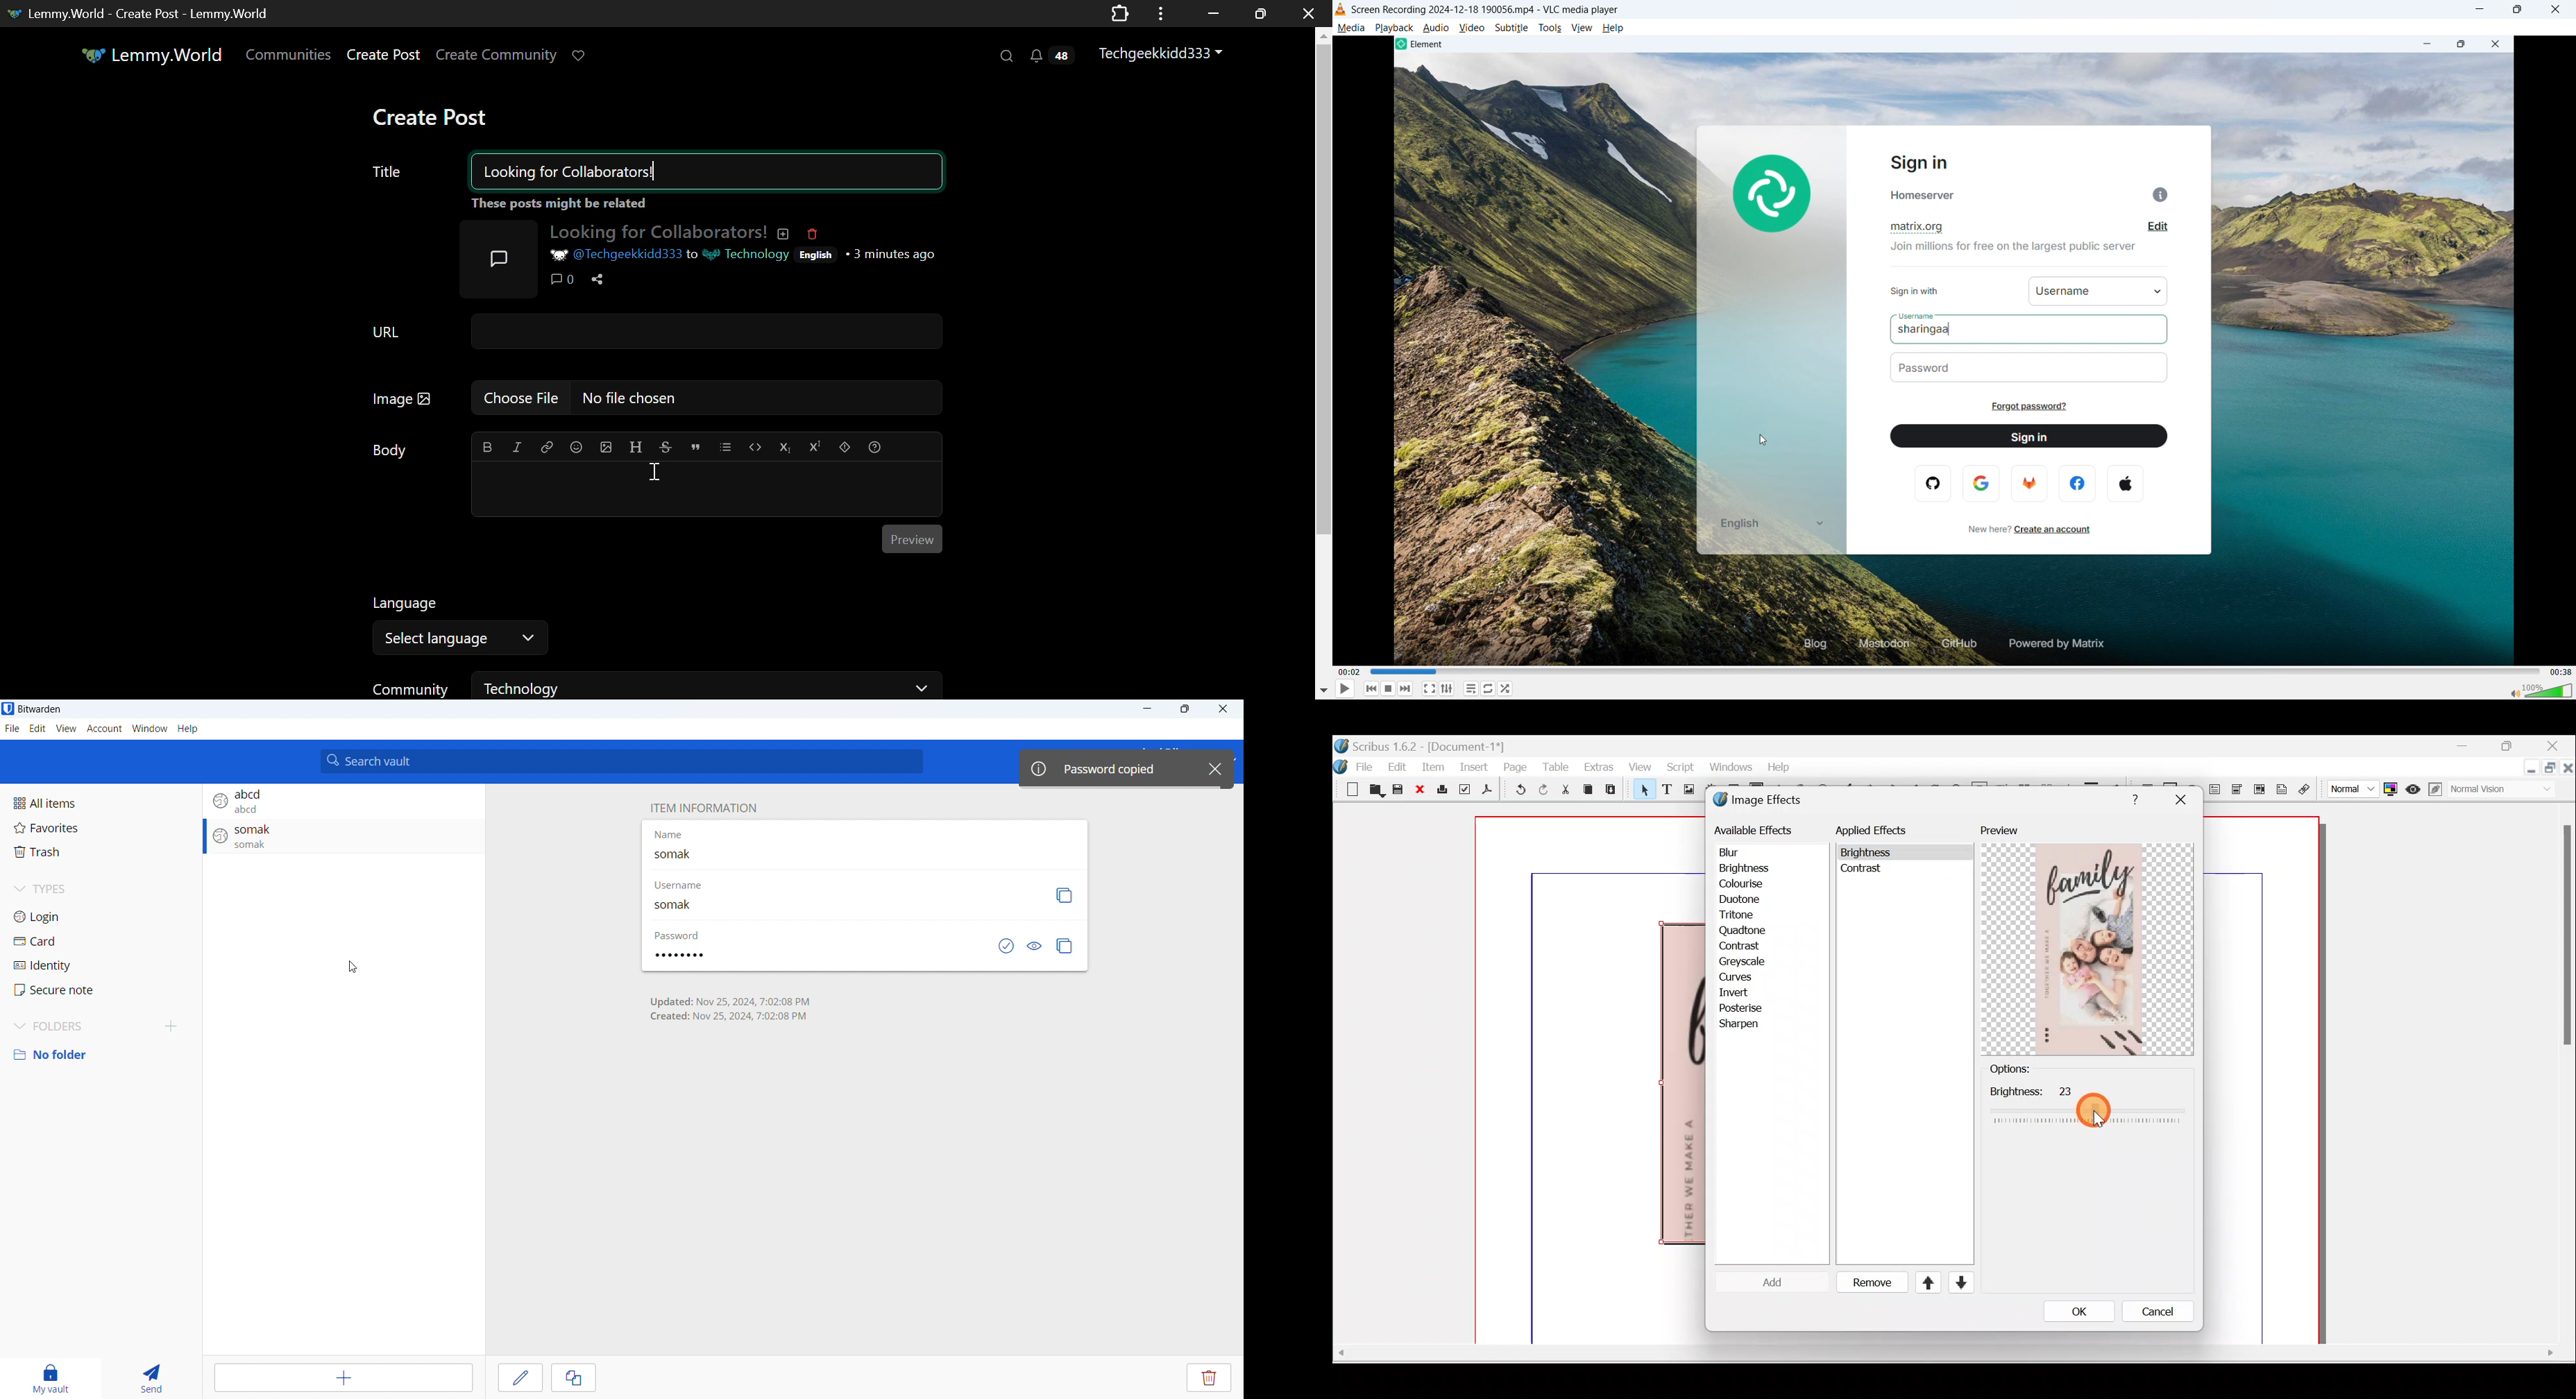  I want to click on send, so click(157, 1378).